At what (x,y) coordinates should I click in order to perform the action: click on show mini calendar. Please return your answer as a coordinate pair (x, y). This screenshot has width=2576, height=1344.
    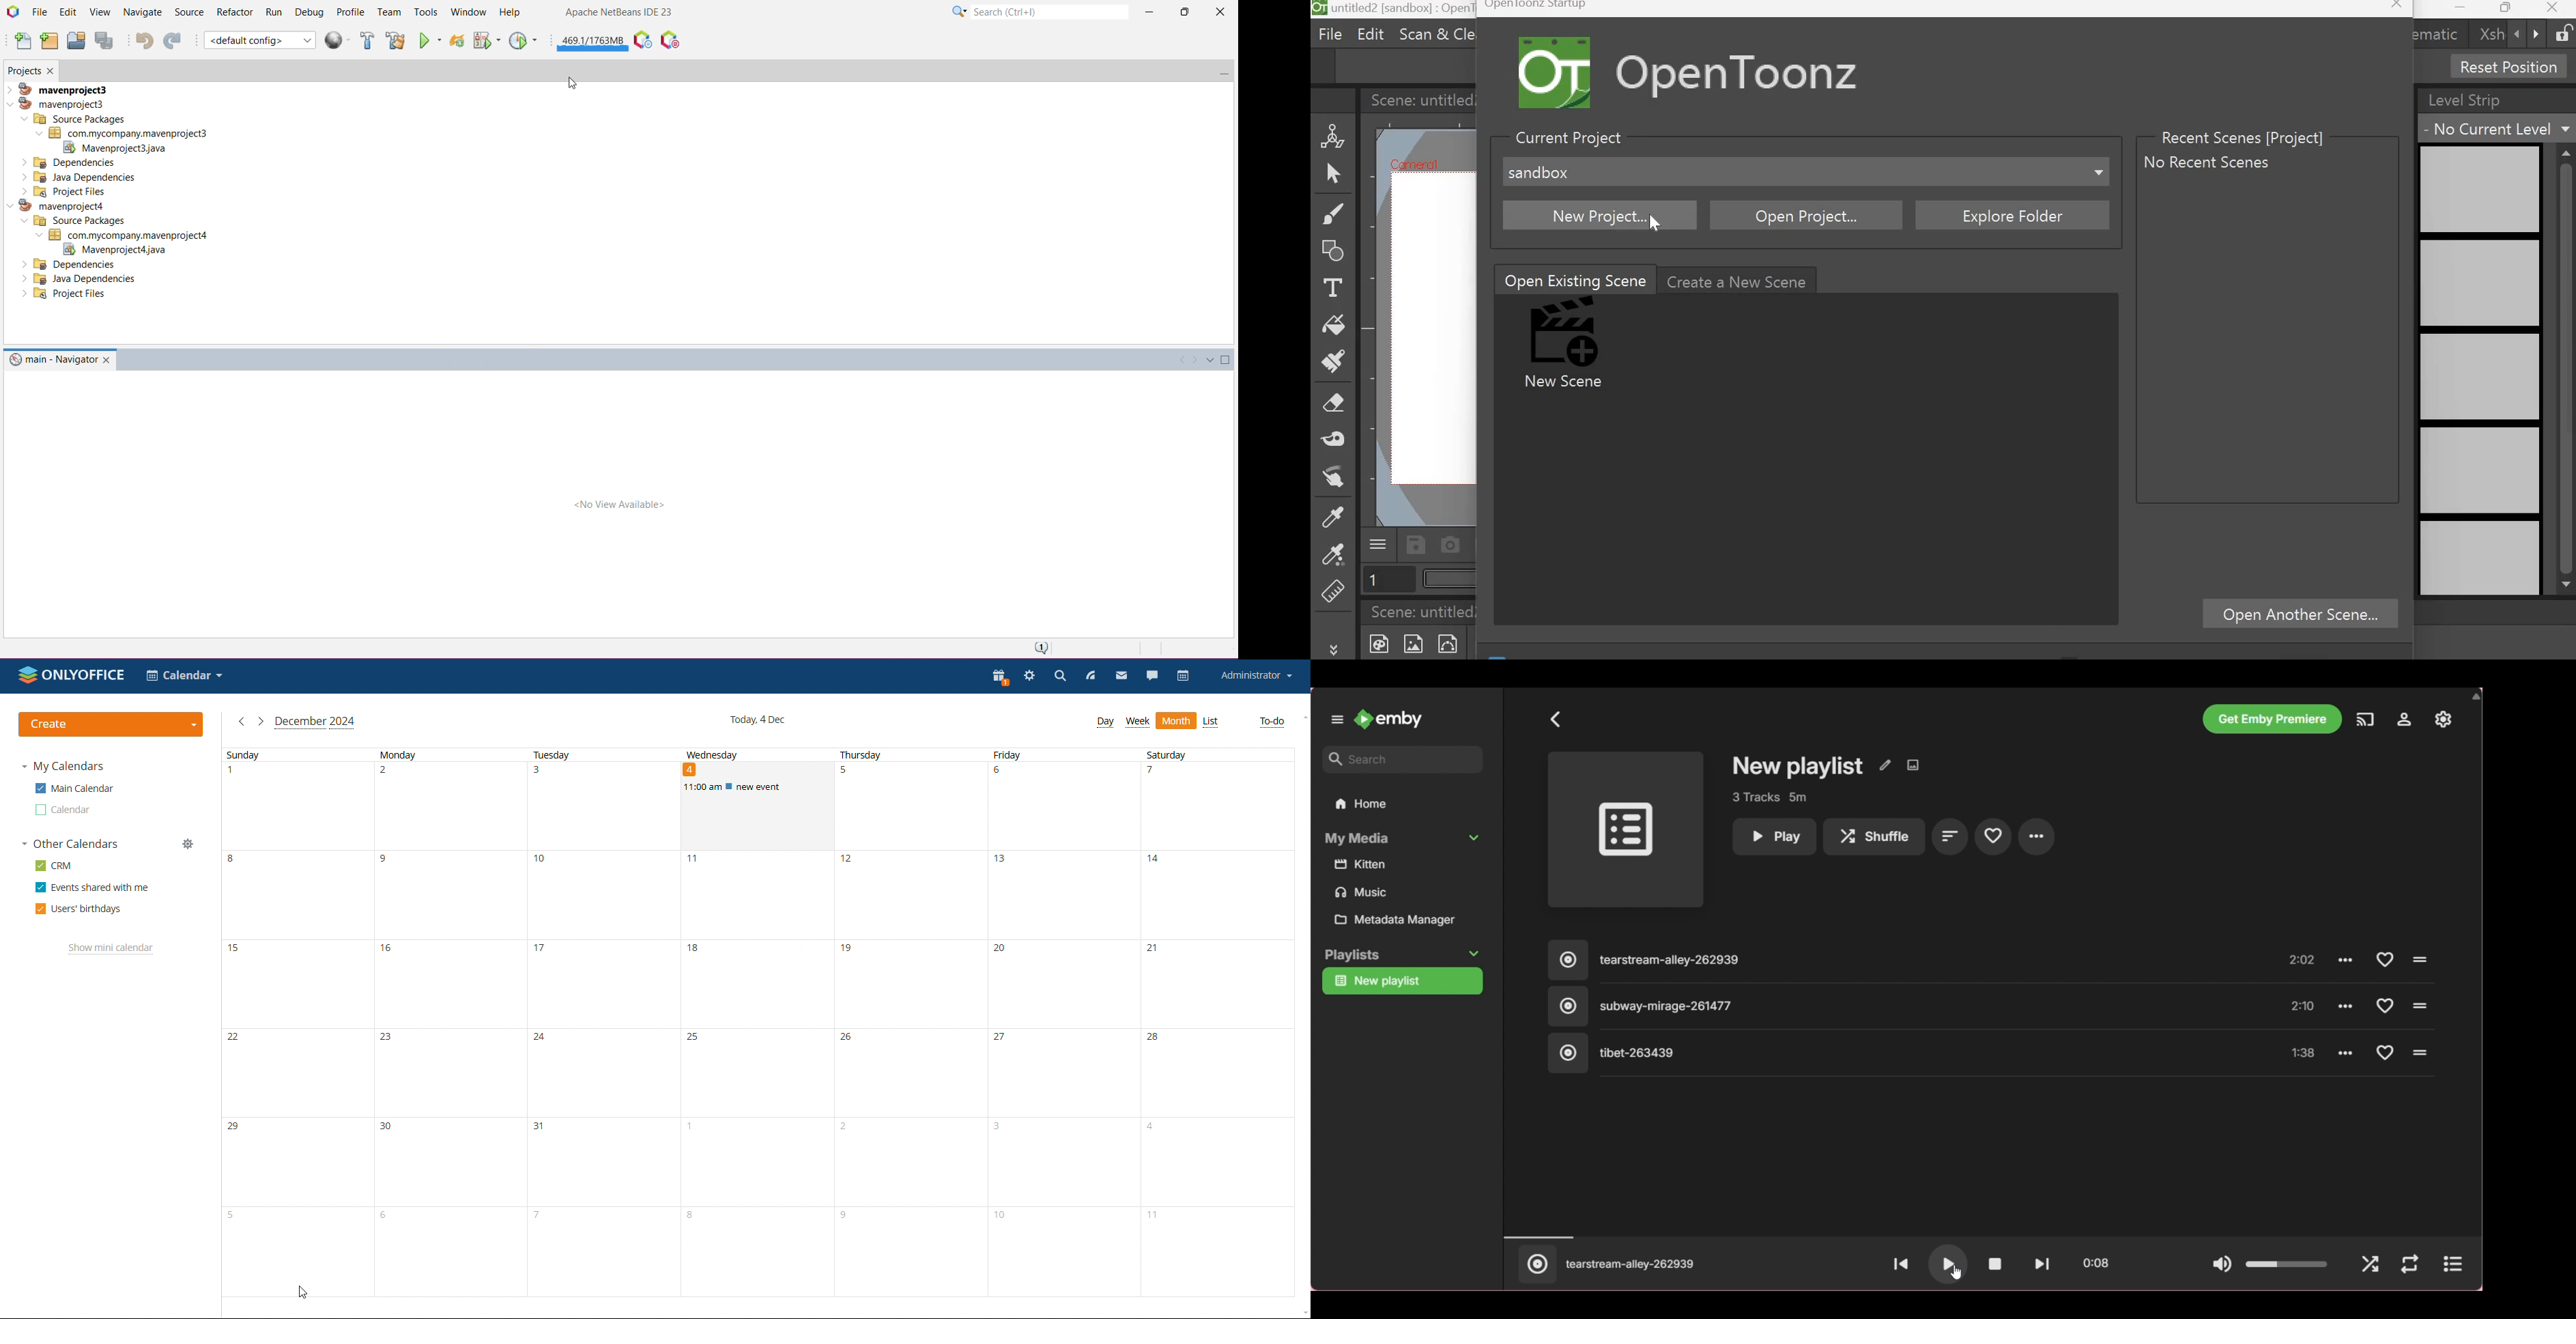
    Looking at the image, I should click on (111, 949).